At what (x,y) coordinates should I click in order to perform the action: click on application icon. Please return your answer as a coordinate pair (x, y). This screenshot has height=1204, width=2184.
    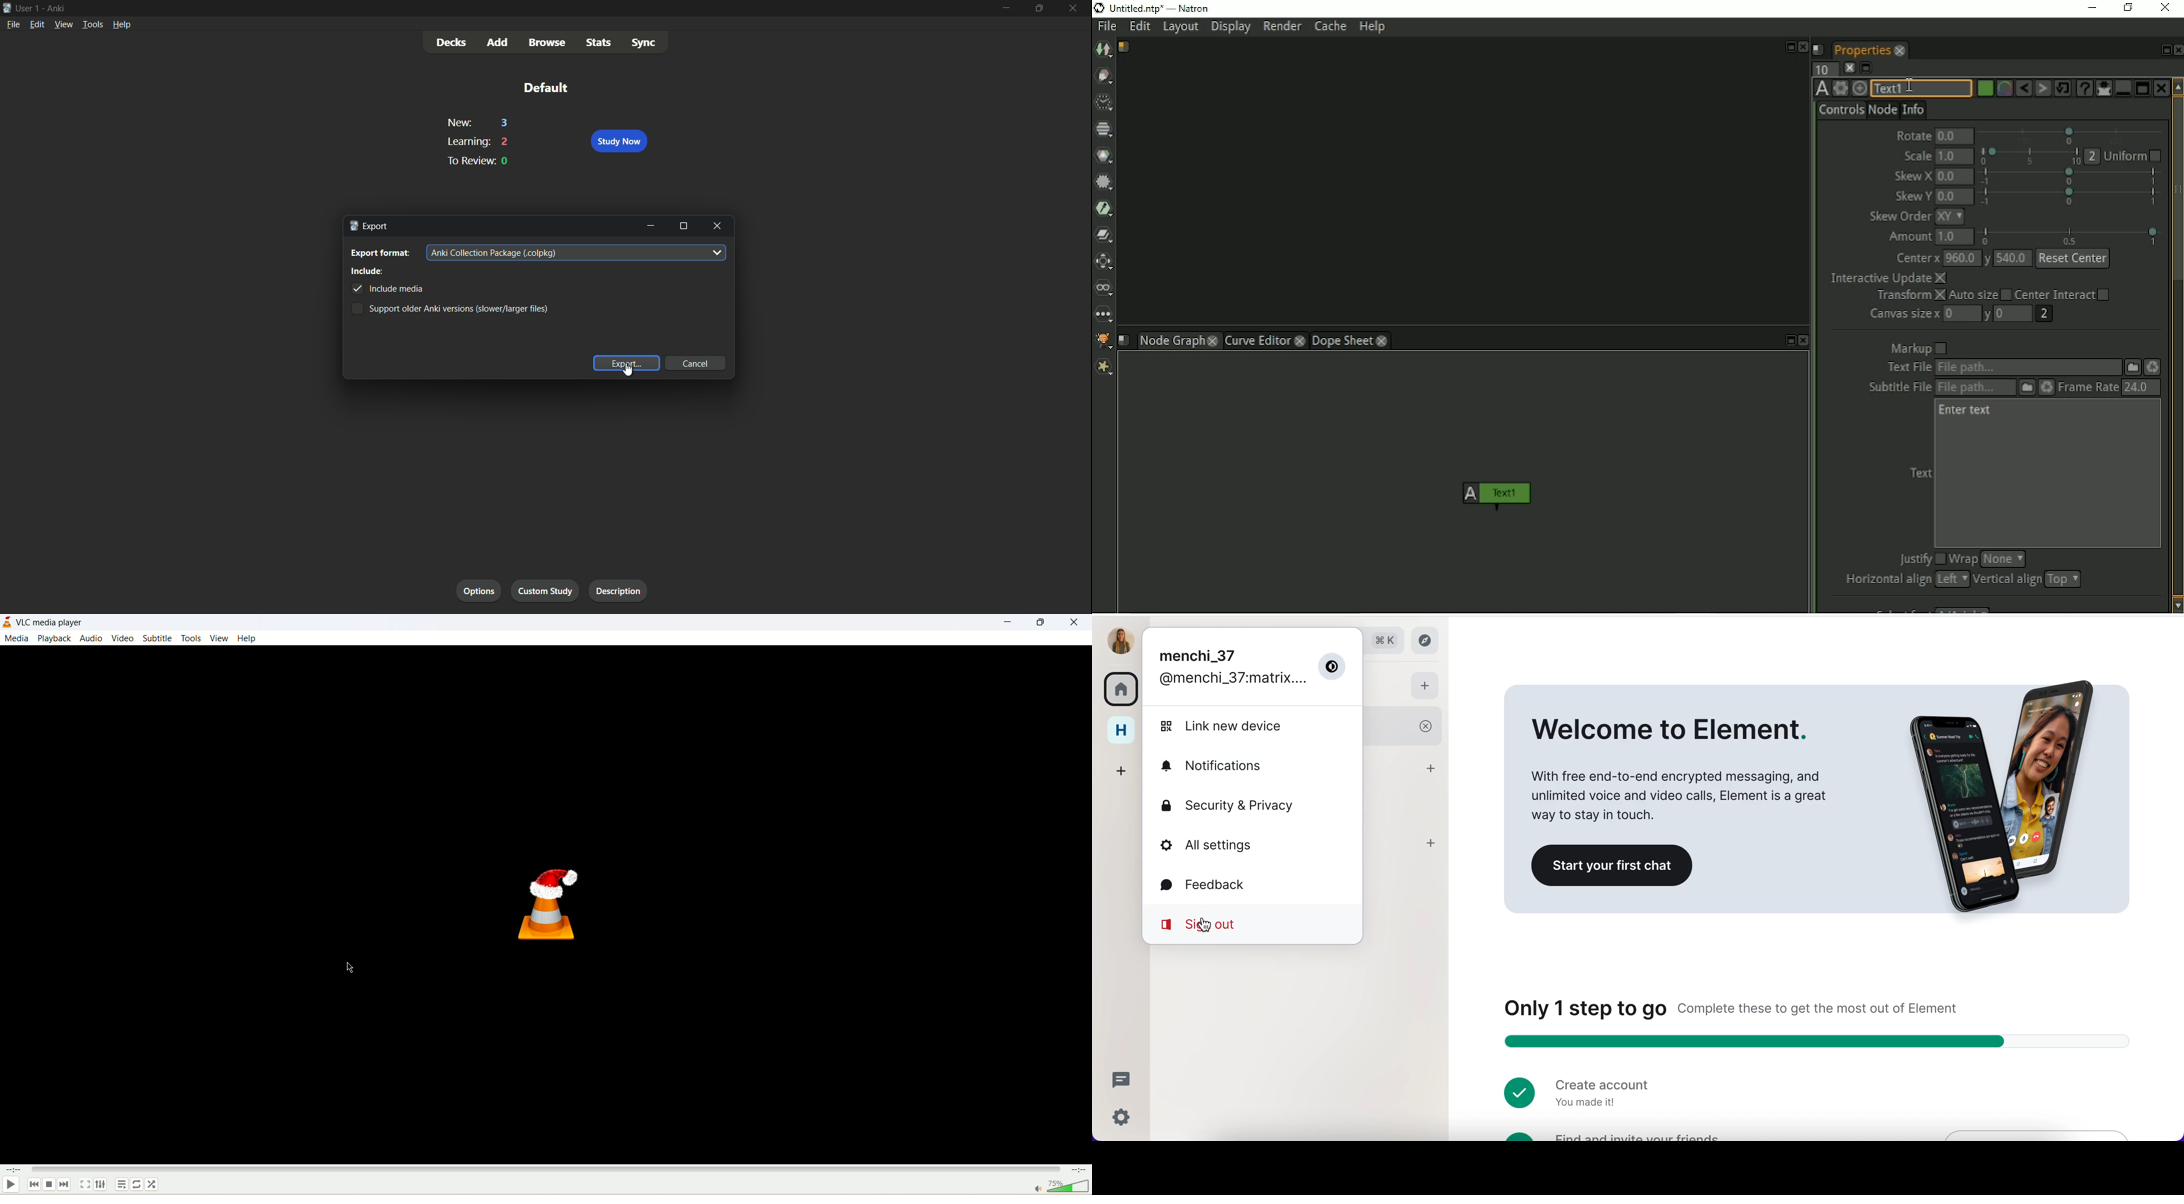
    Looking at the image, I should click on (7, 623).